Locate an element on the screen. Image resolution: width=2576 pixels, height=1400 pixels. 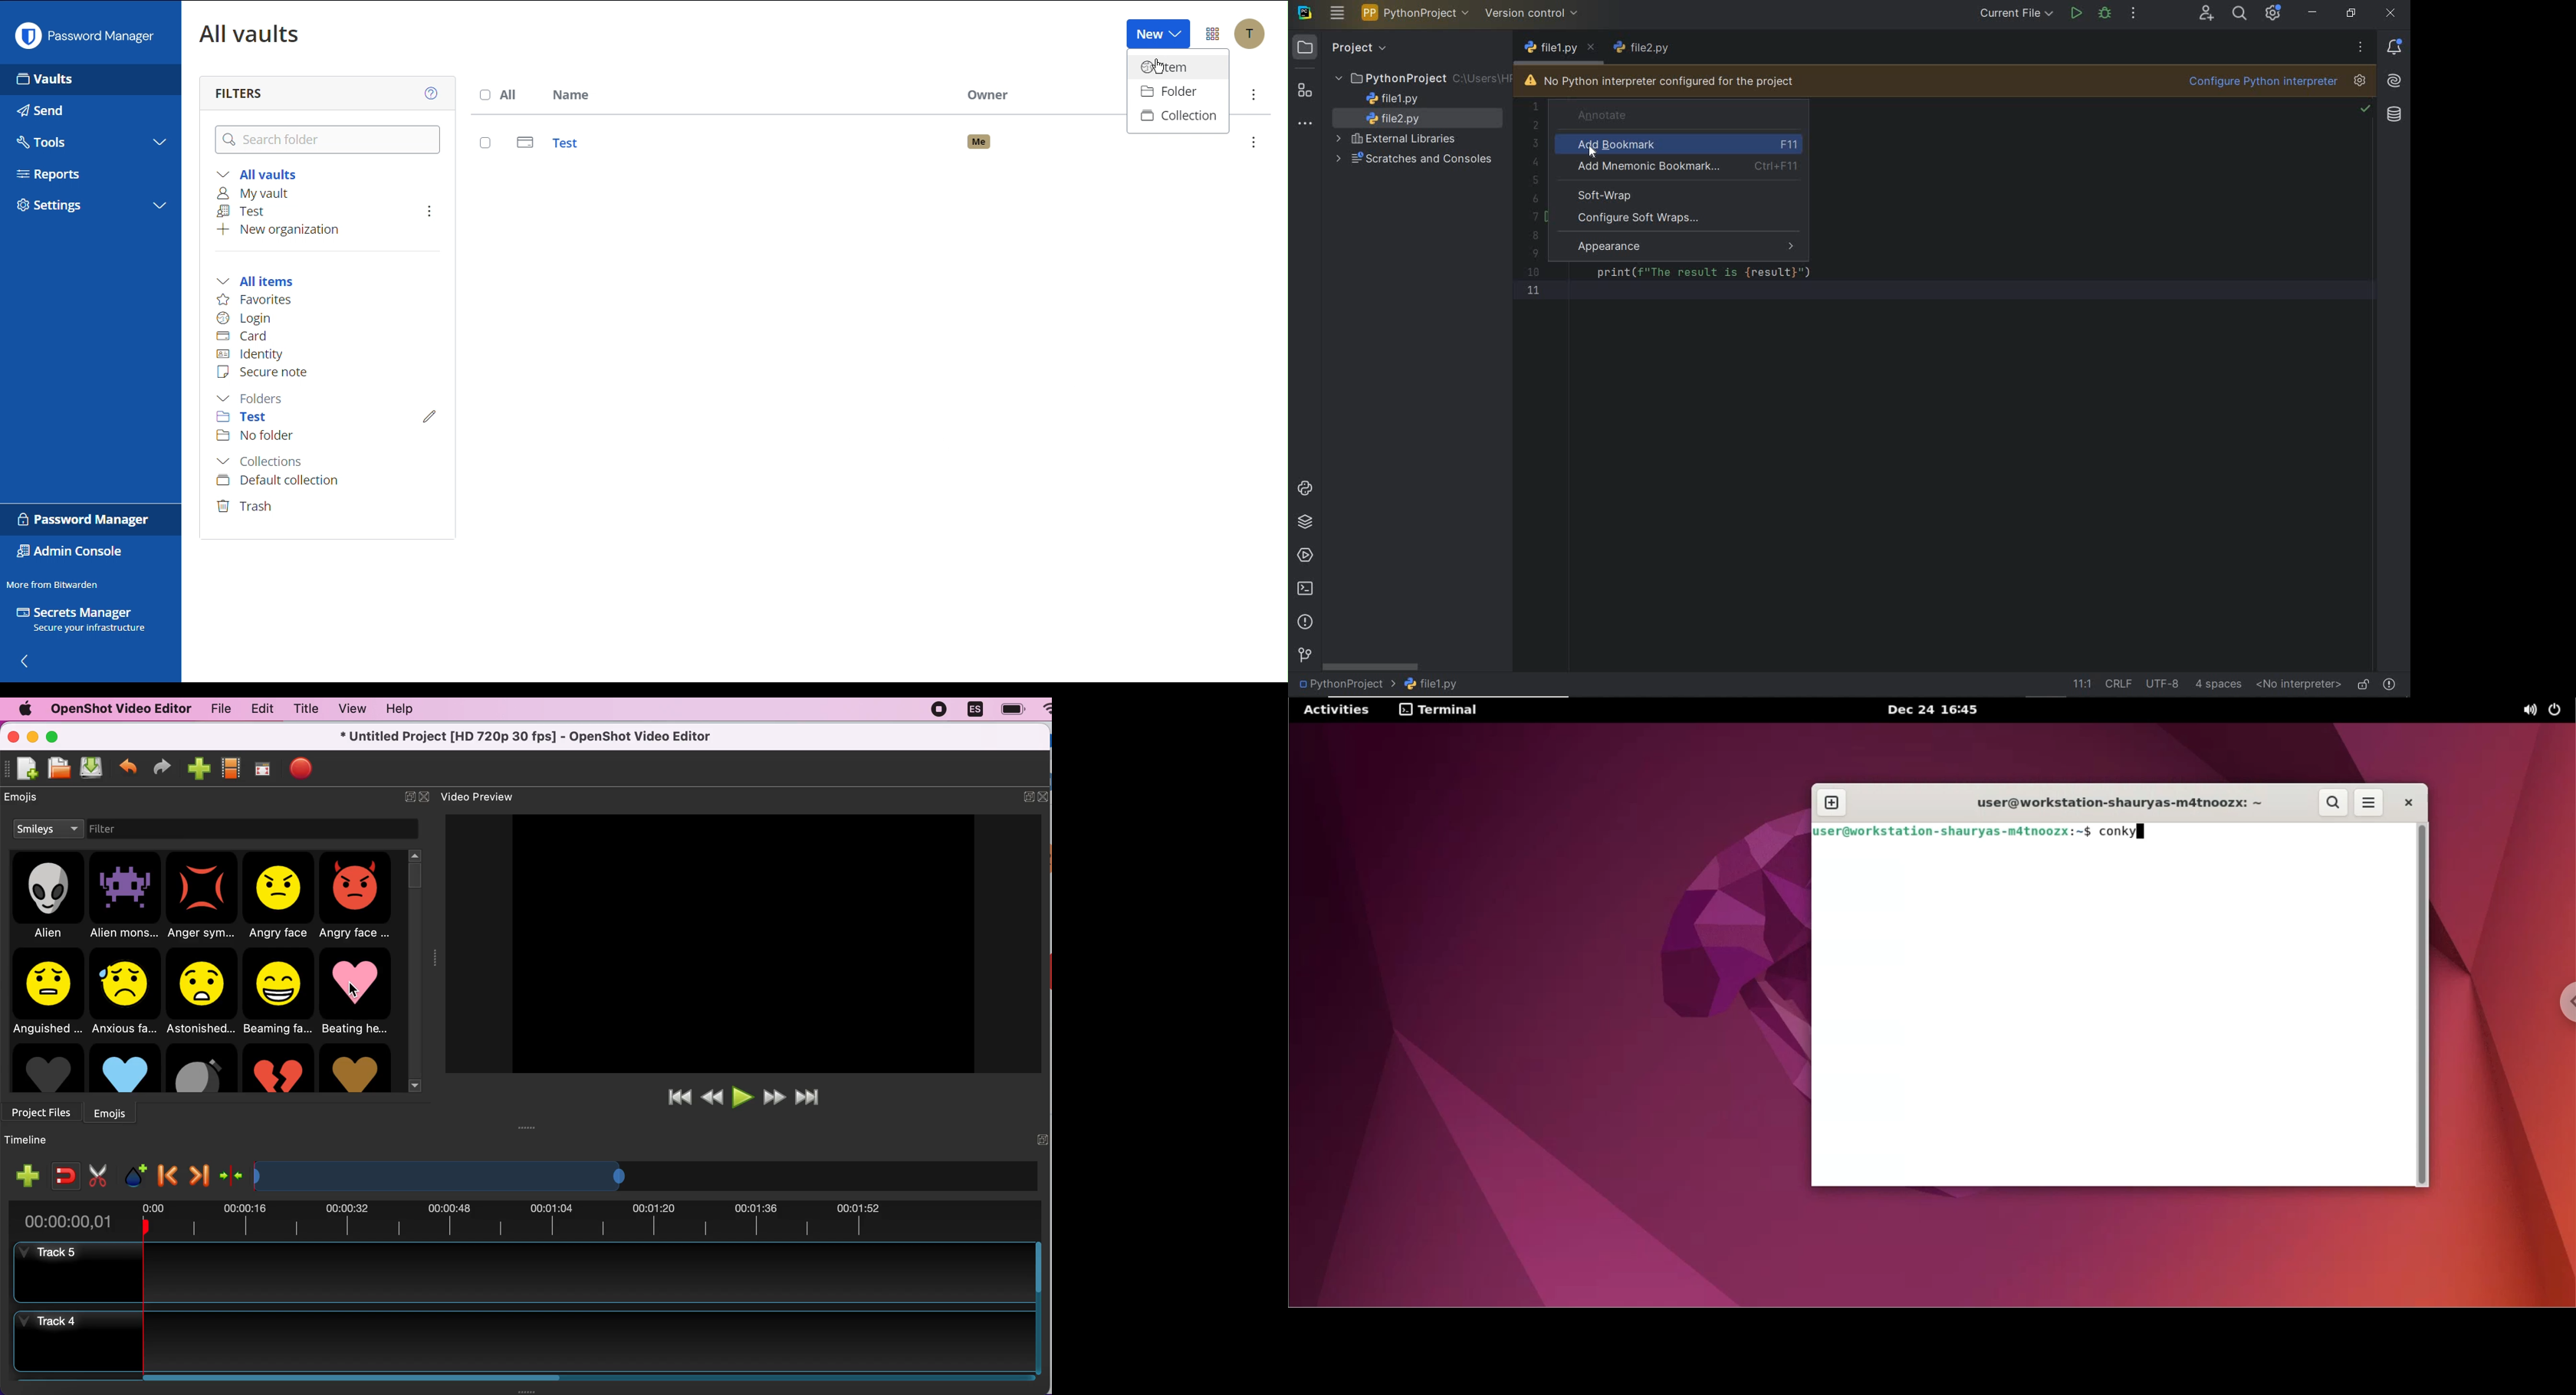
Trash is located at coordinates (247, 504).